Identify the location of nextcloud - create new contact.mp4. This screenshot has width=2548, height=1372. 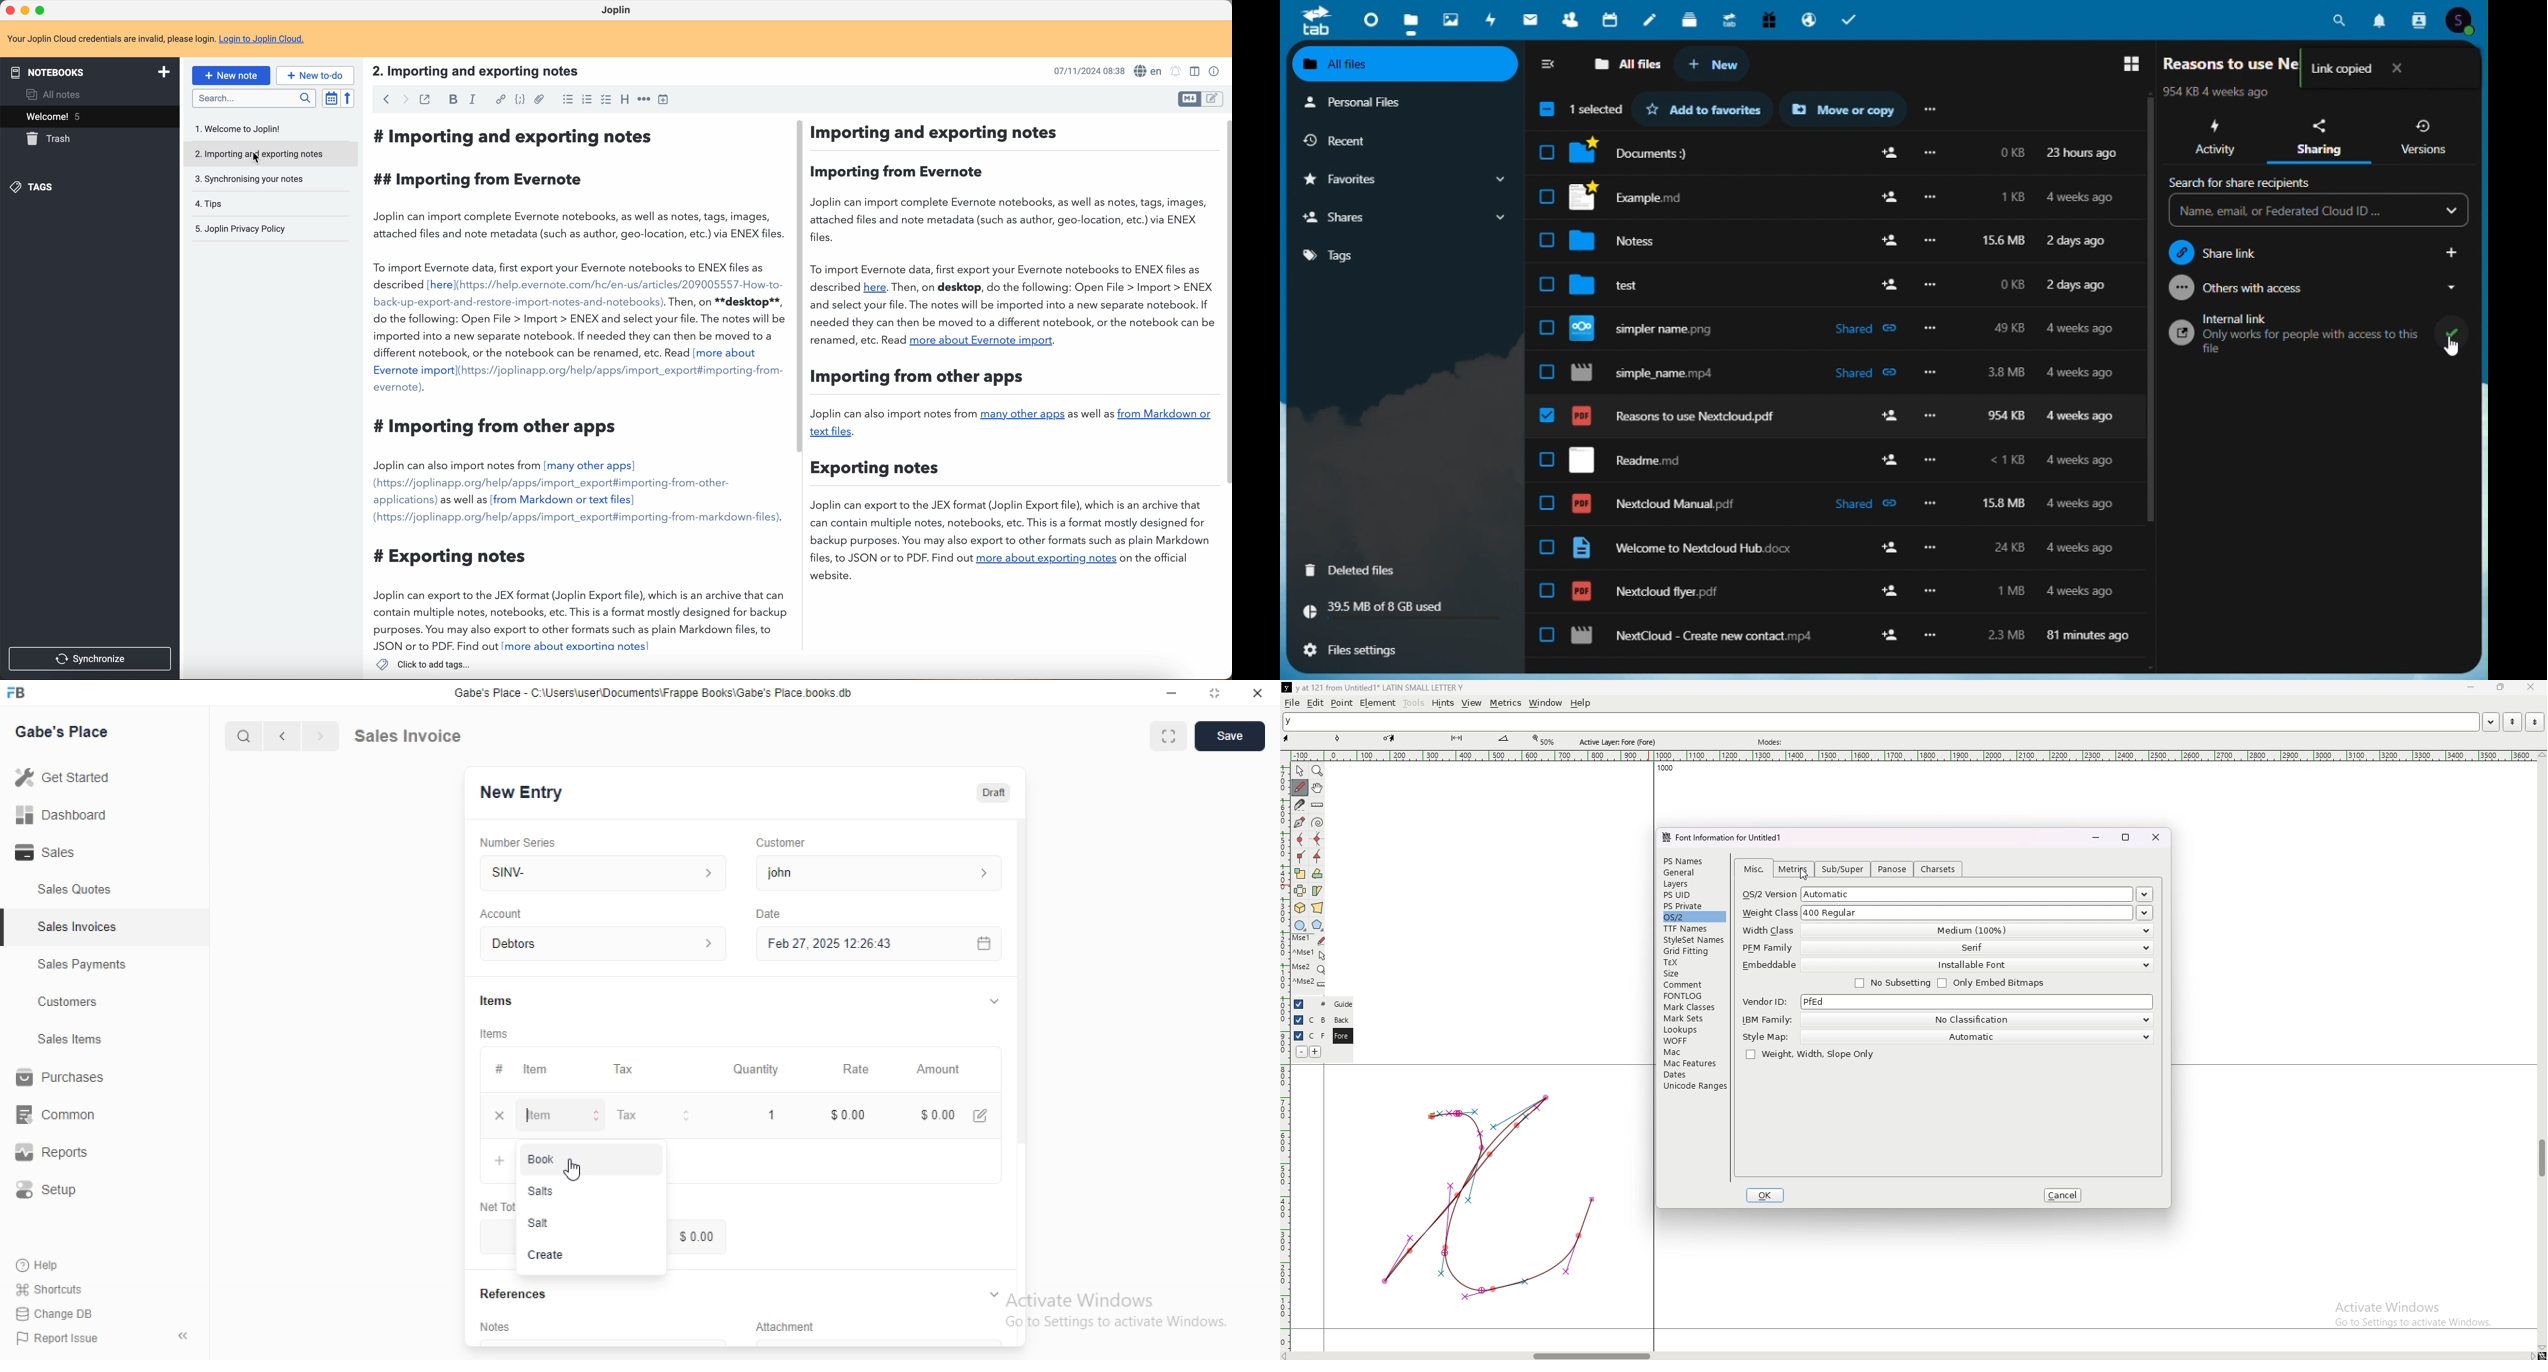
(1693, 637).